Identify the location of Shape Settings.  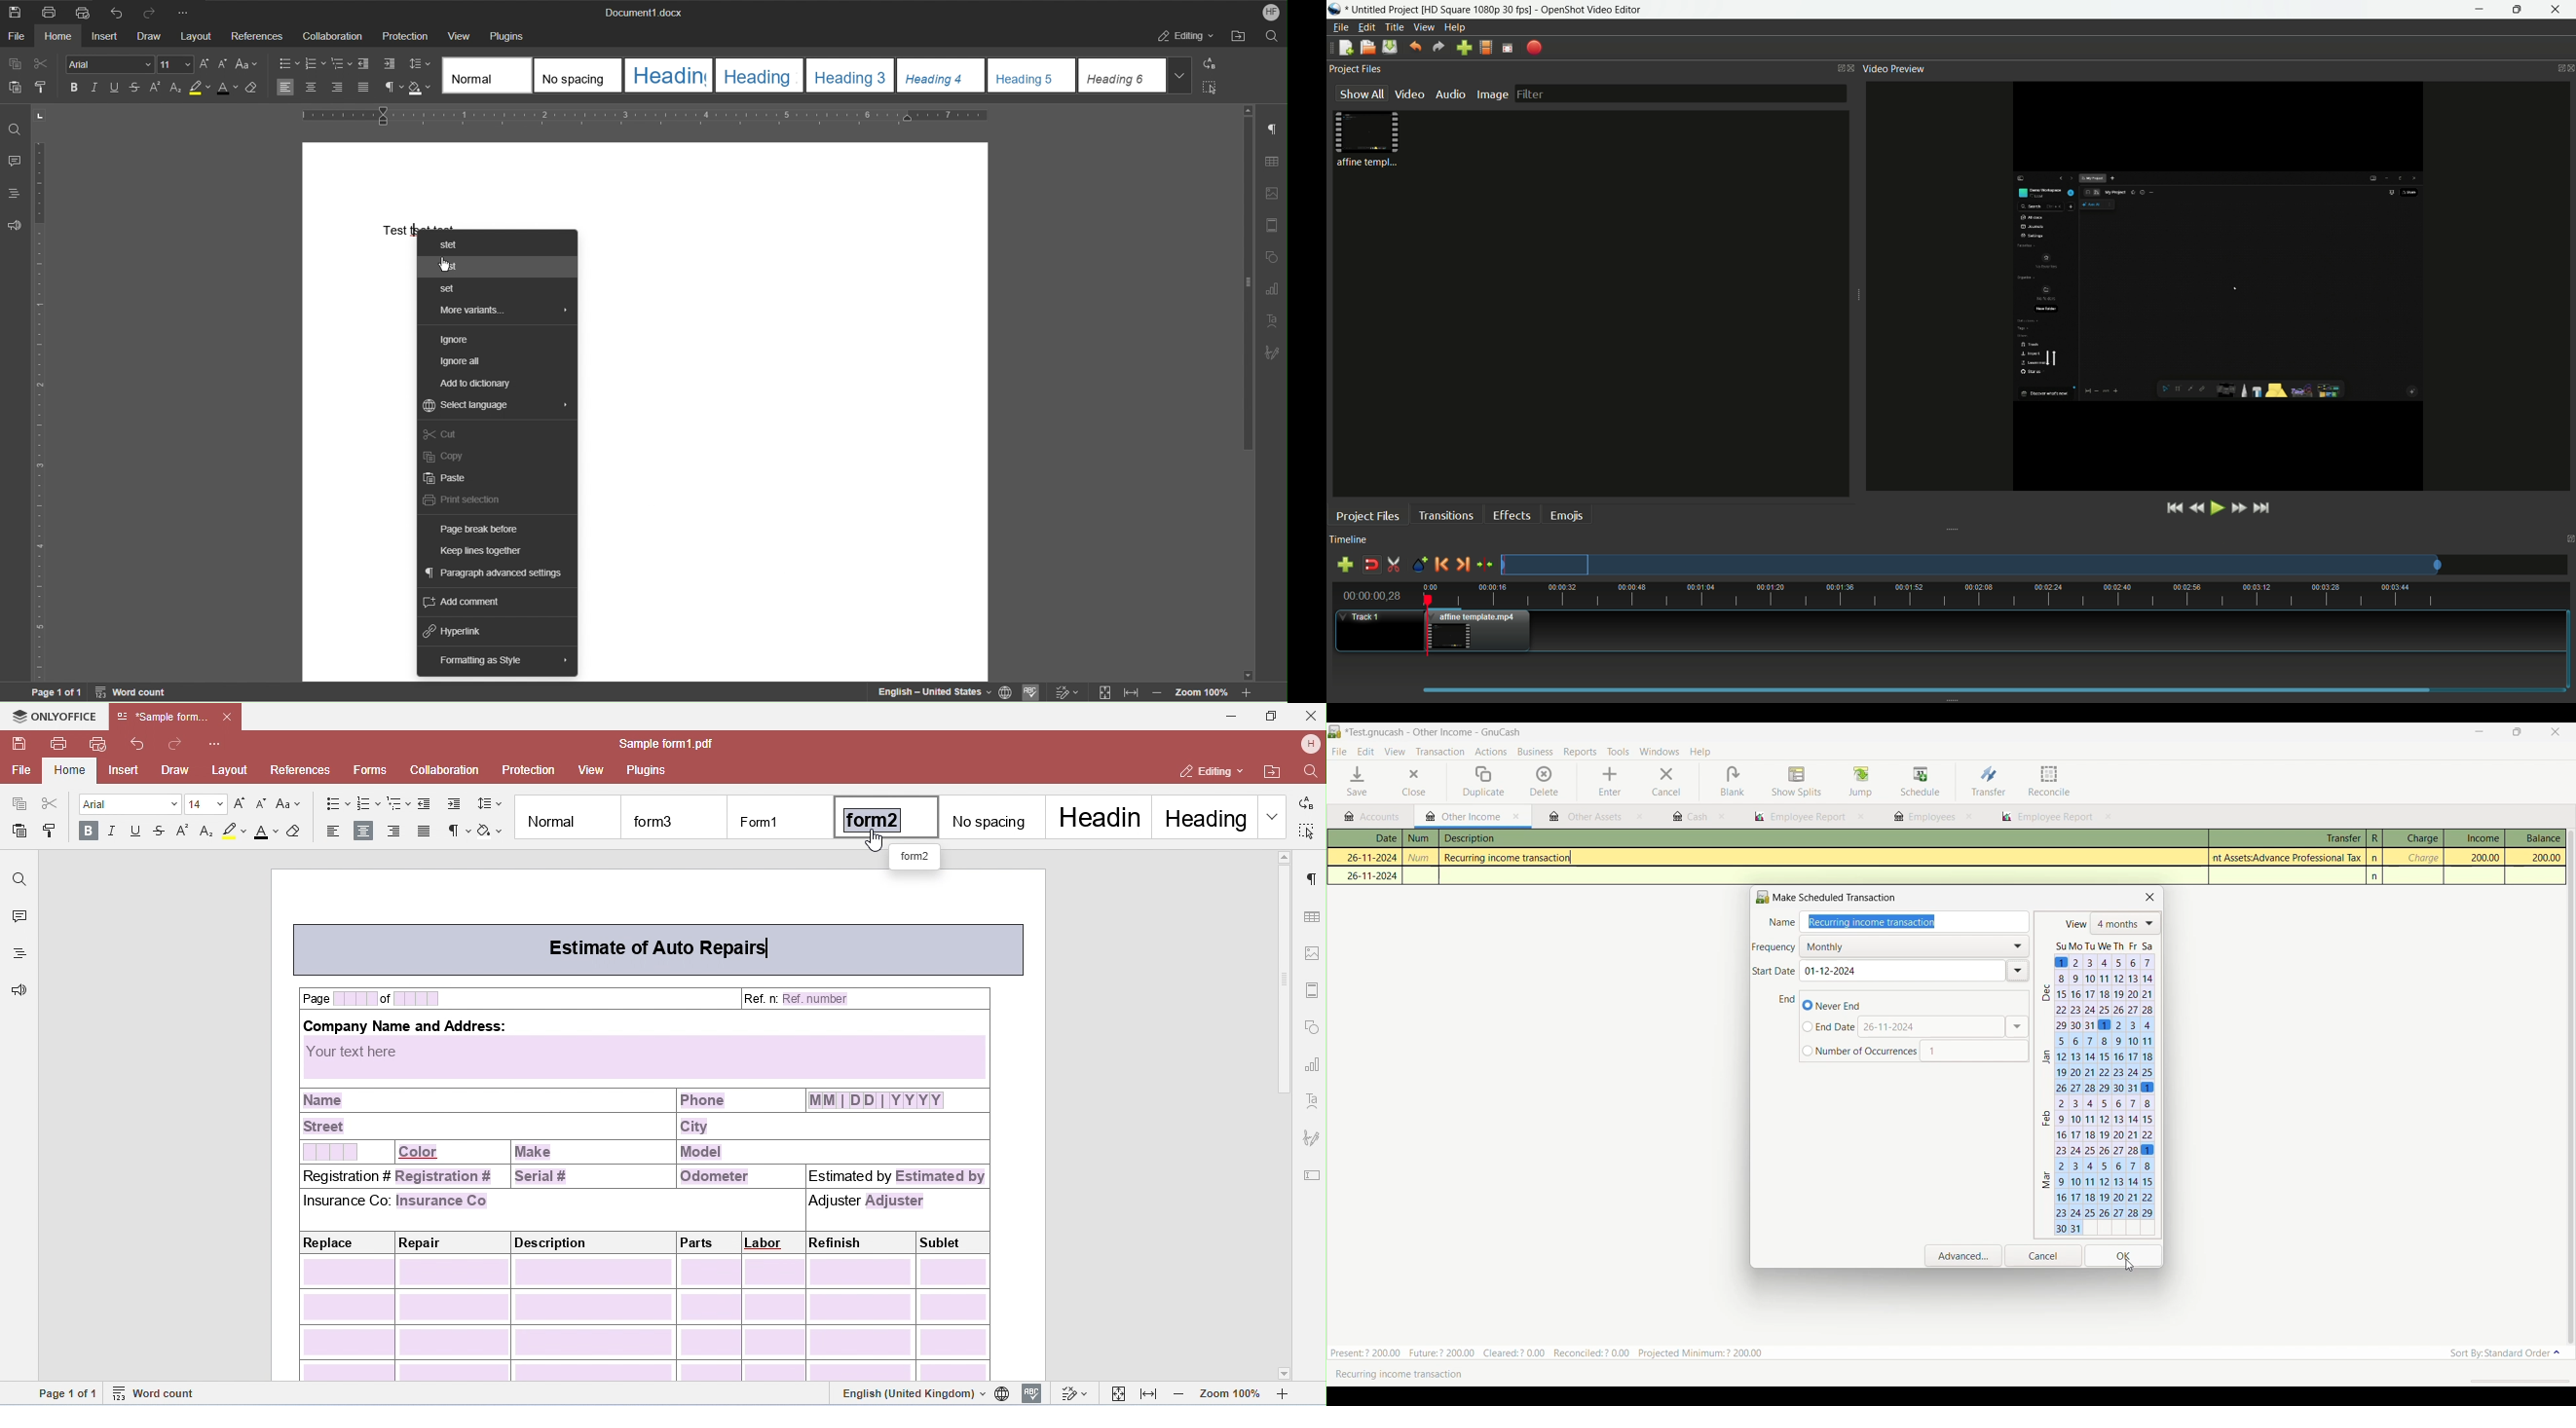
(1271, 257).